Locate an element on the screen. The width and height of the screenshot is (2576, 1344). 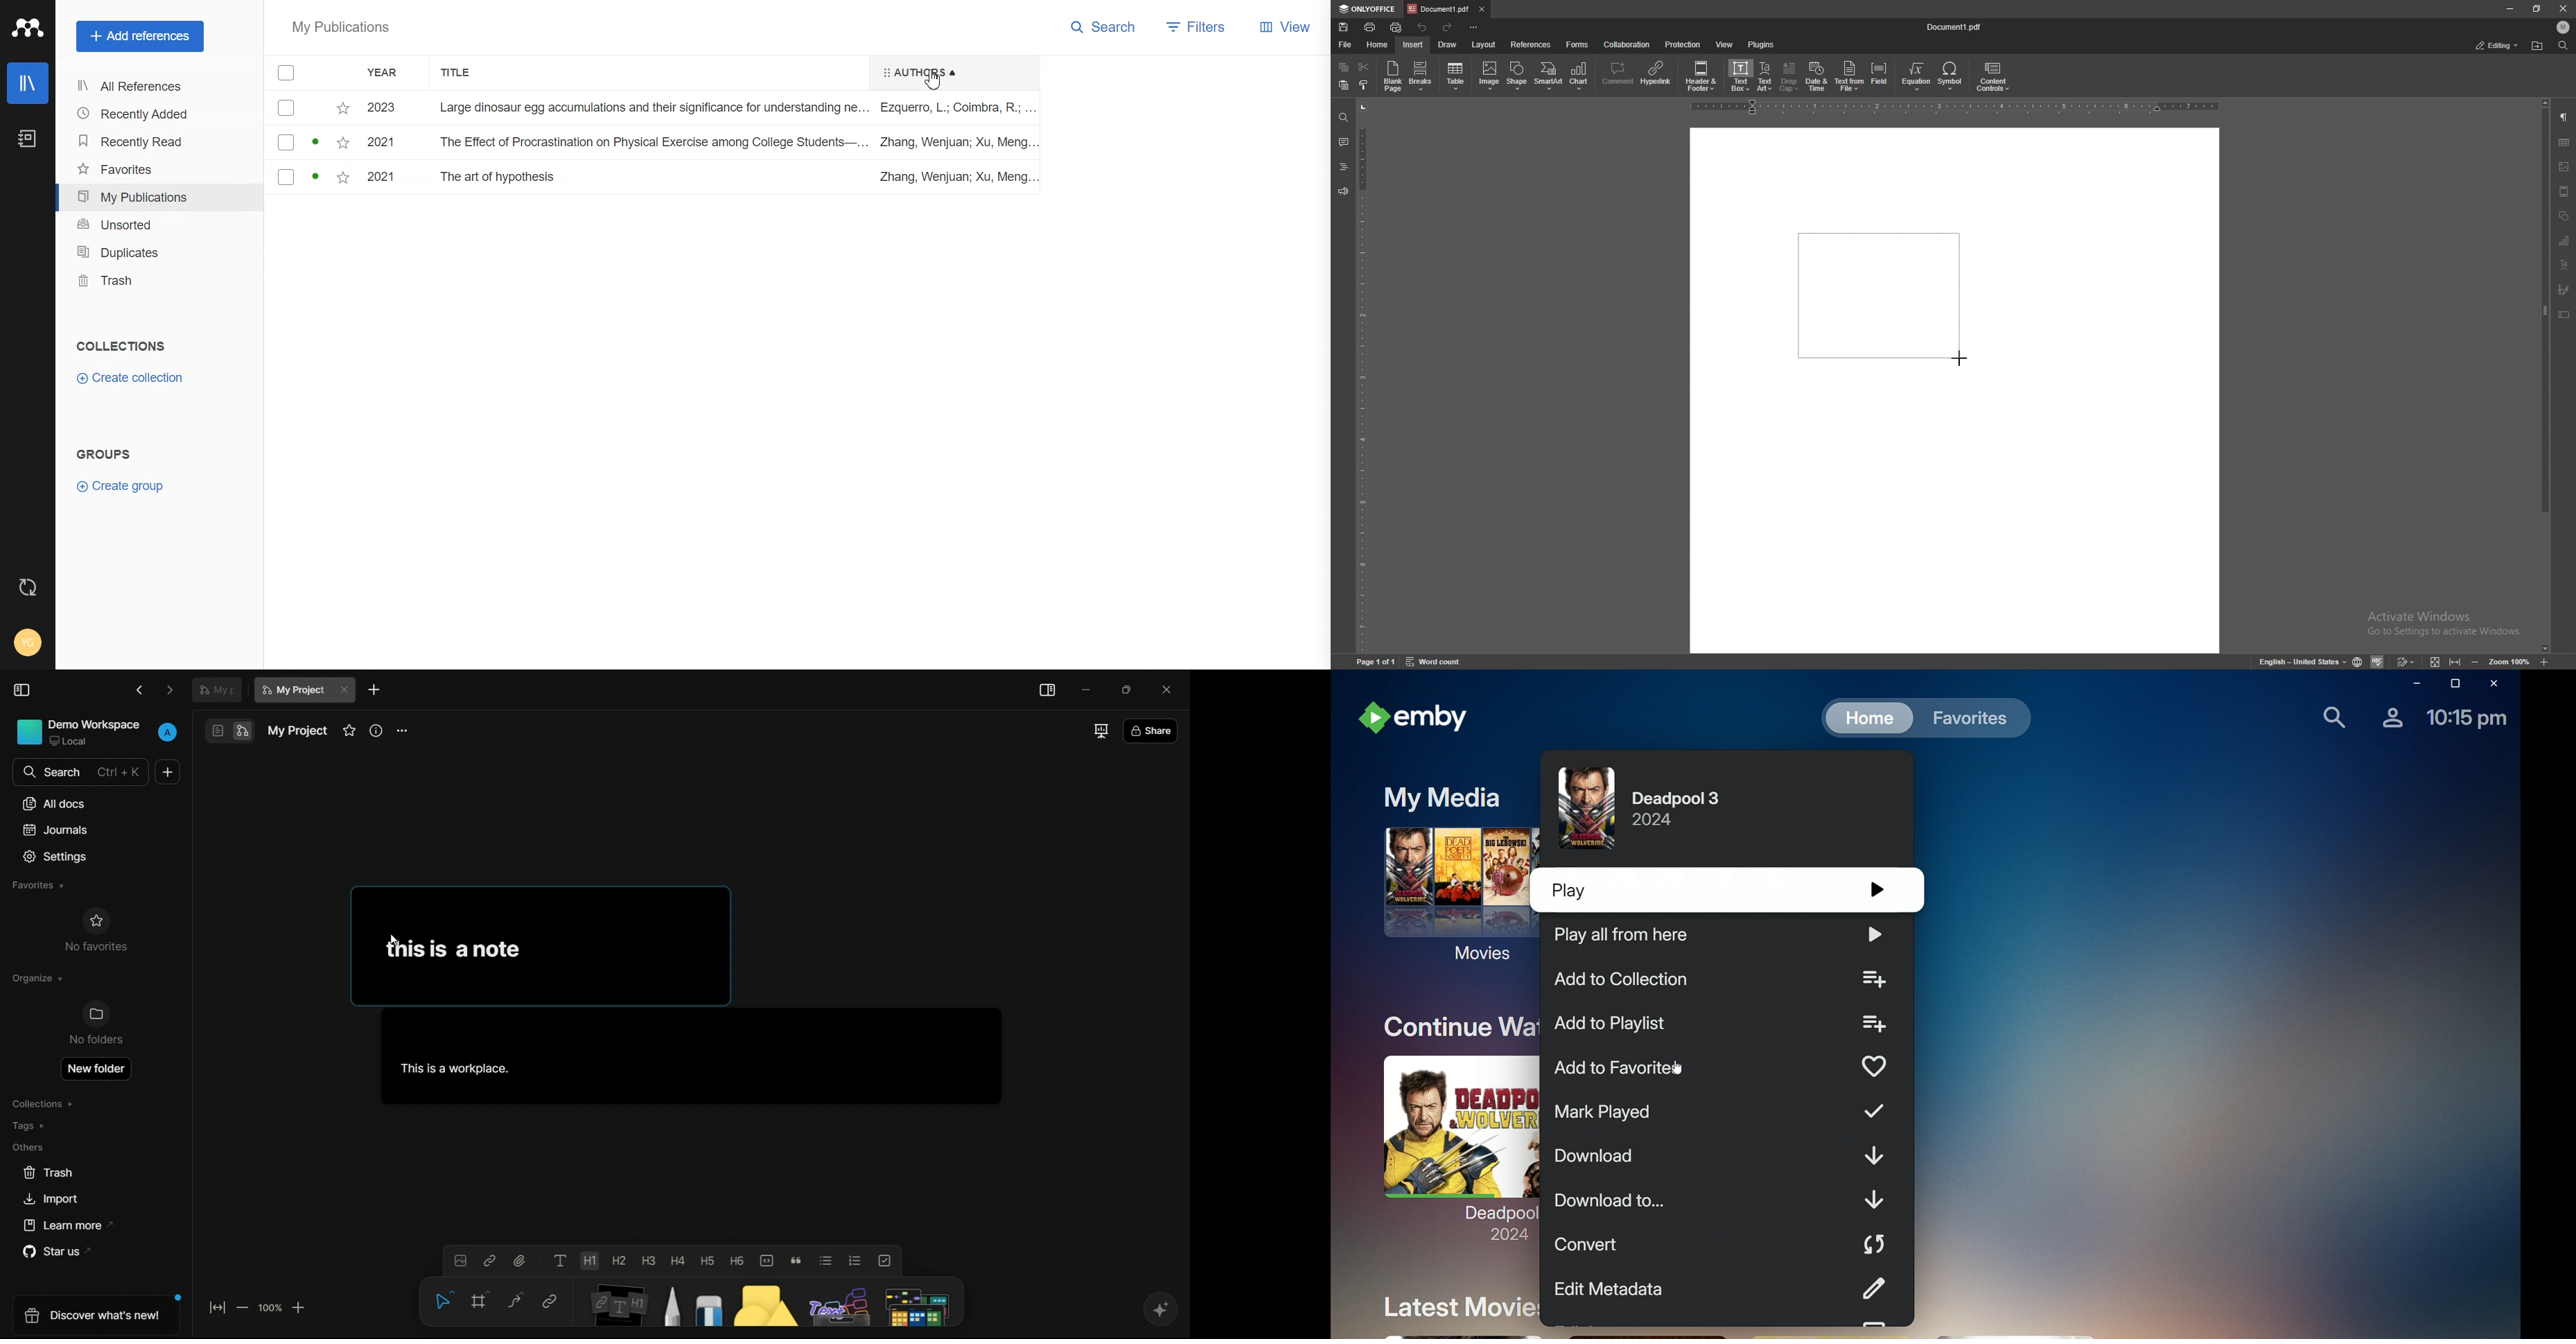
attach is located at coordinates (522, 1261).